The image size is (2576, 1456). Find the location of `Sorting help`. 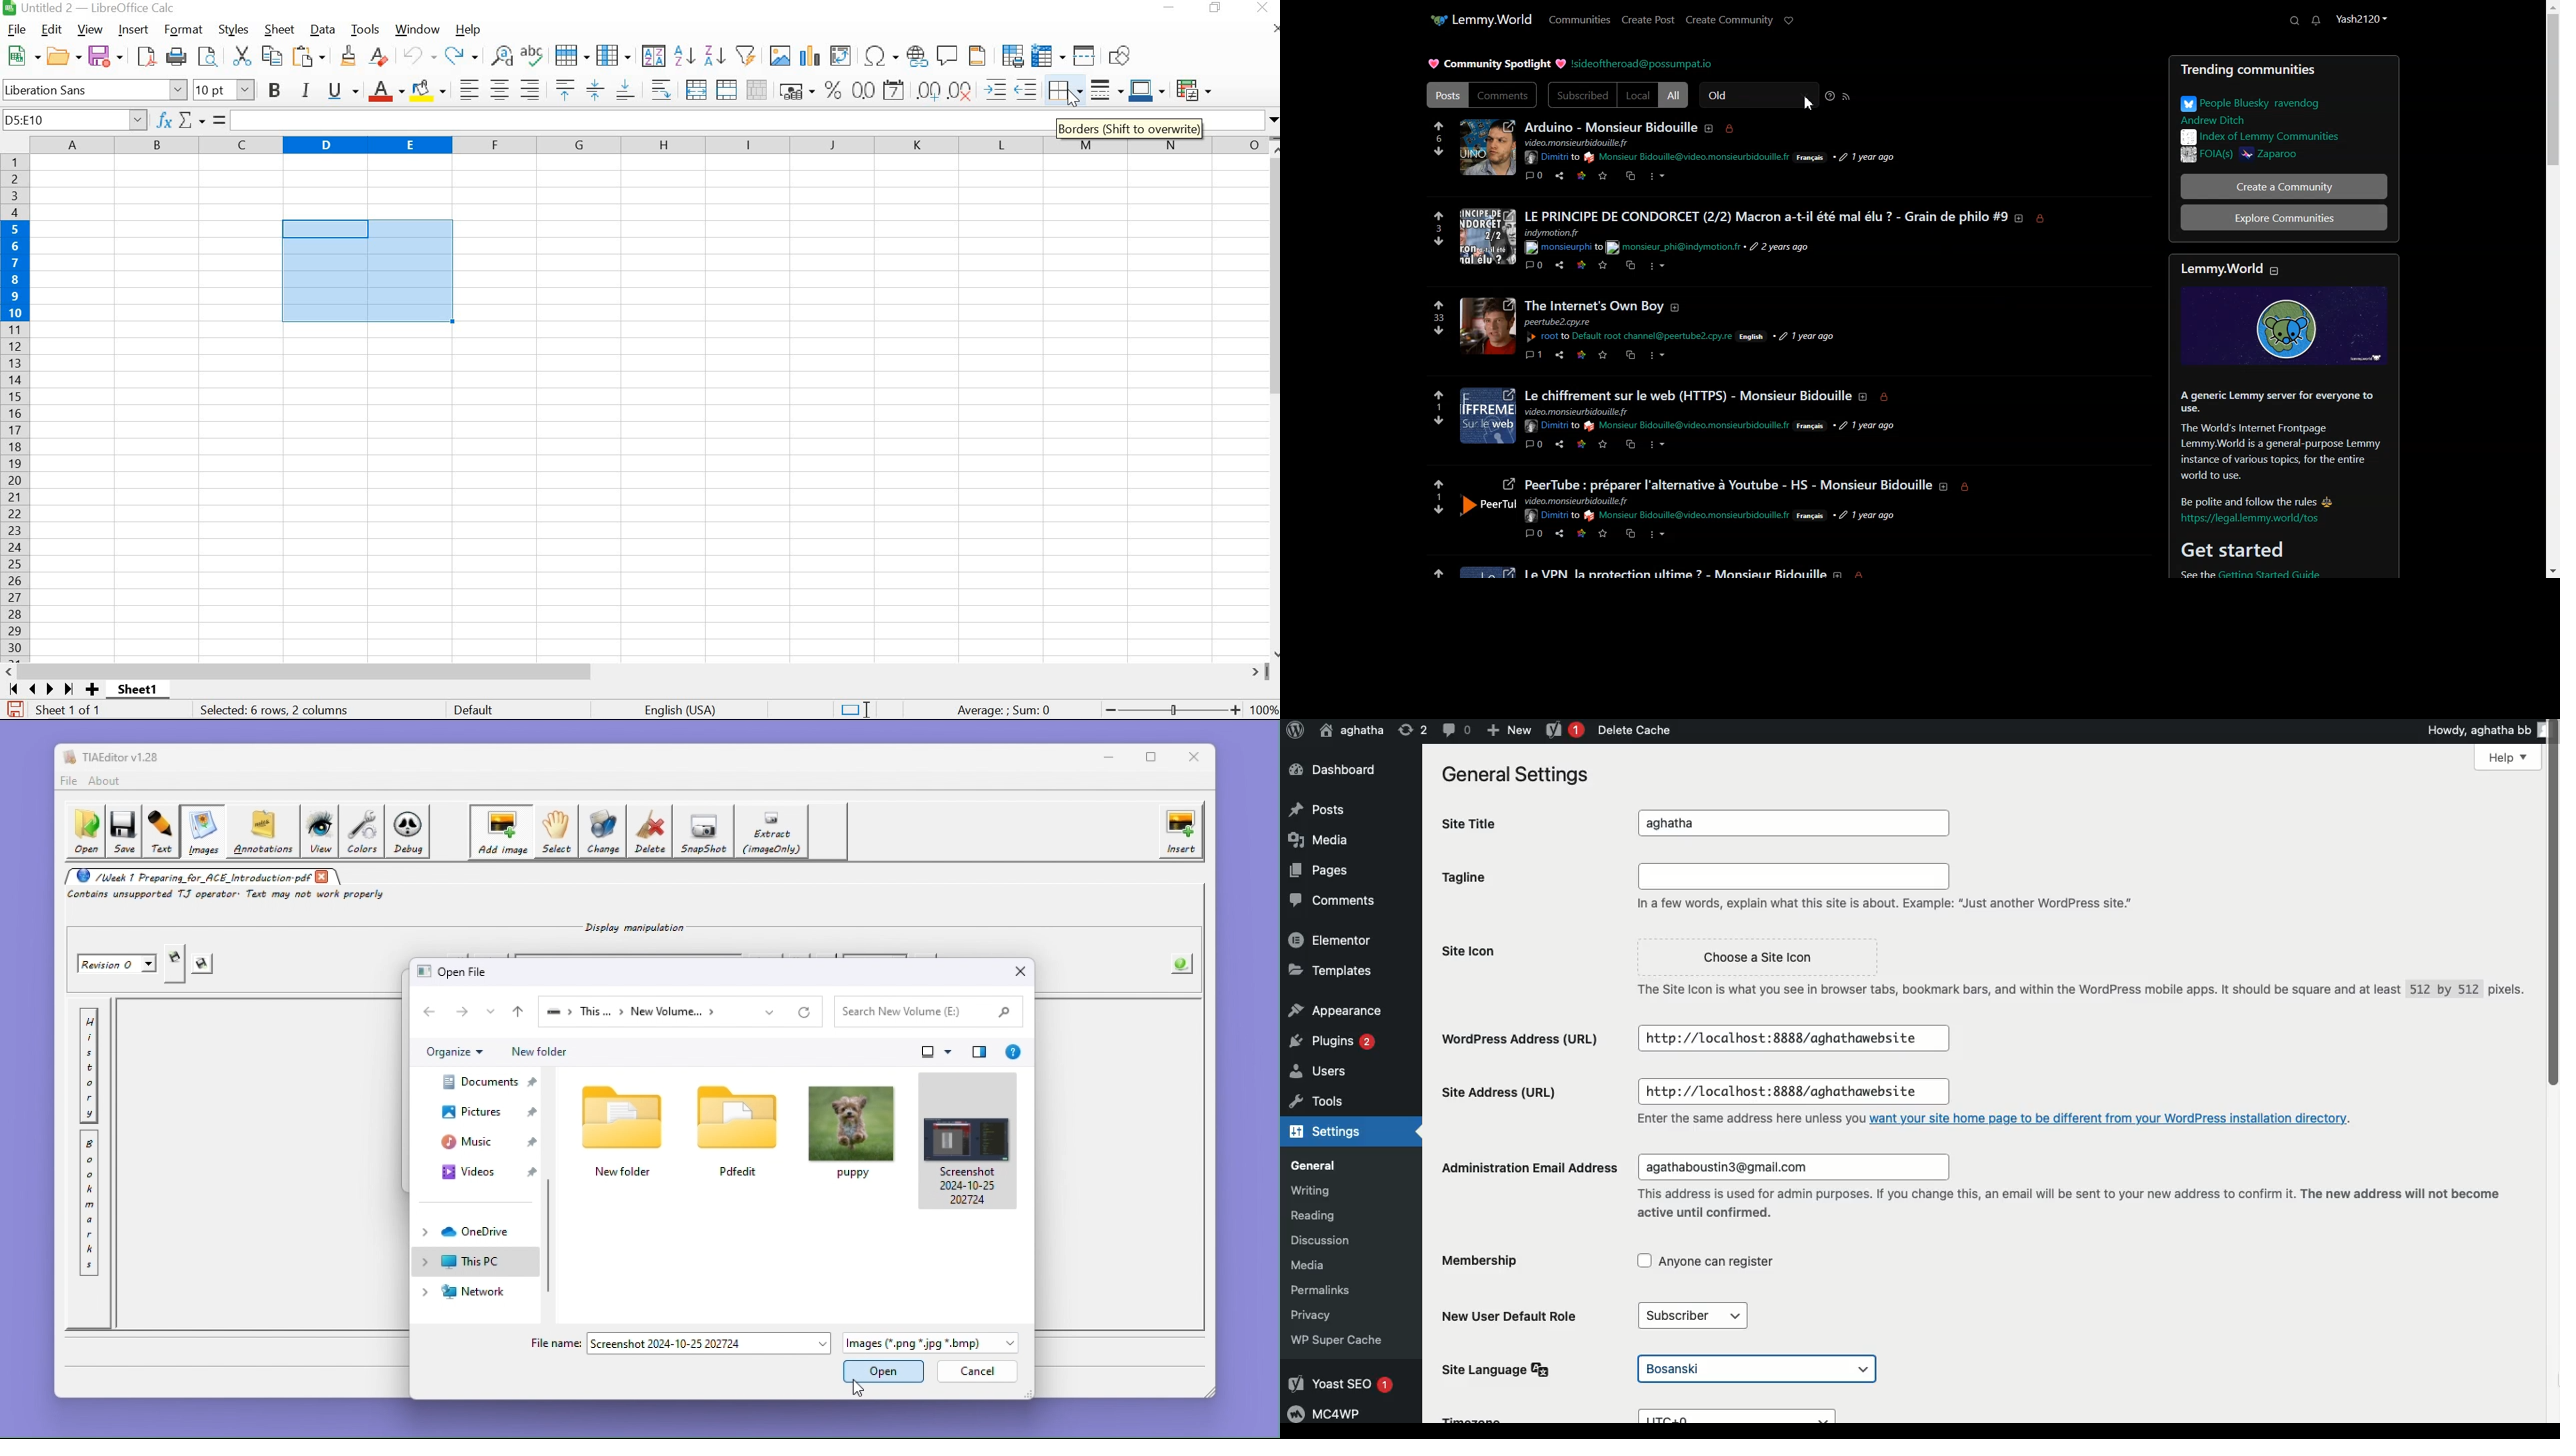

Sorting help is located at coordinates (1831, 95).